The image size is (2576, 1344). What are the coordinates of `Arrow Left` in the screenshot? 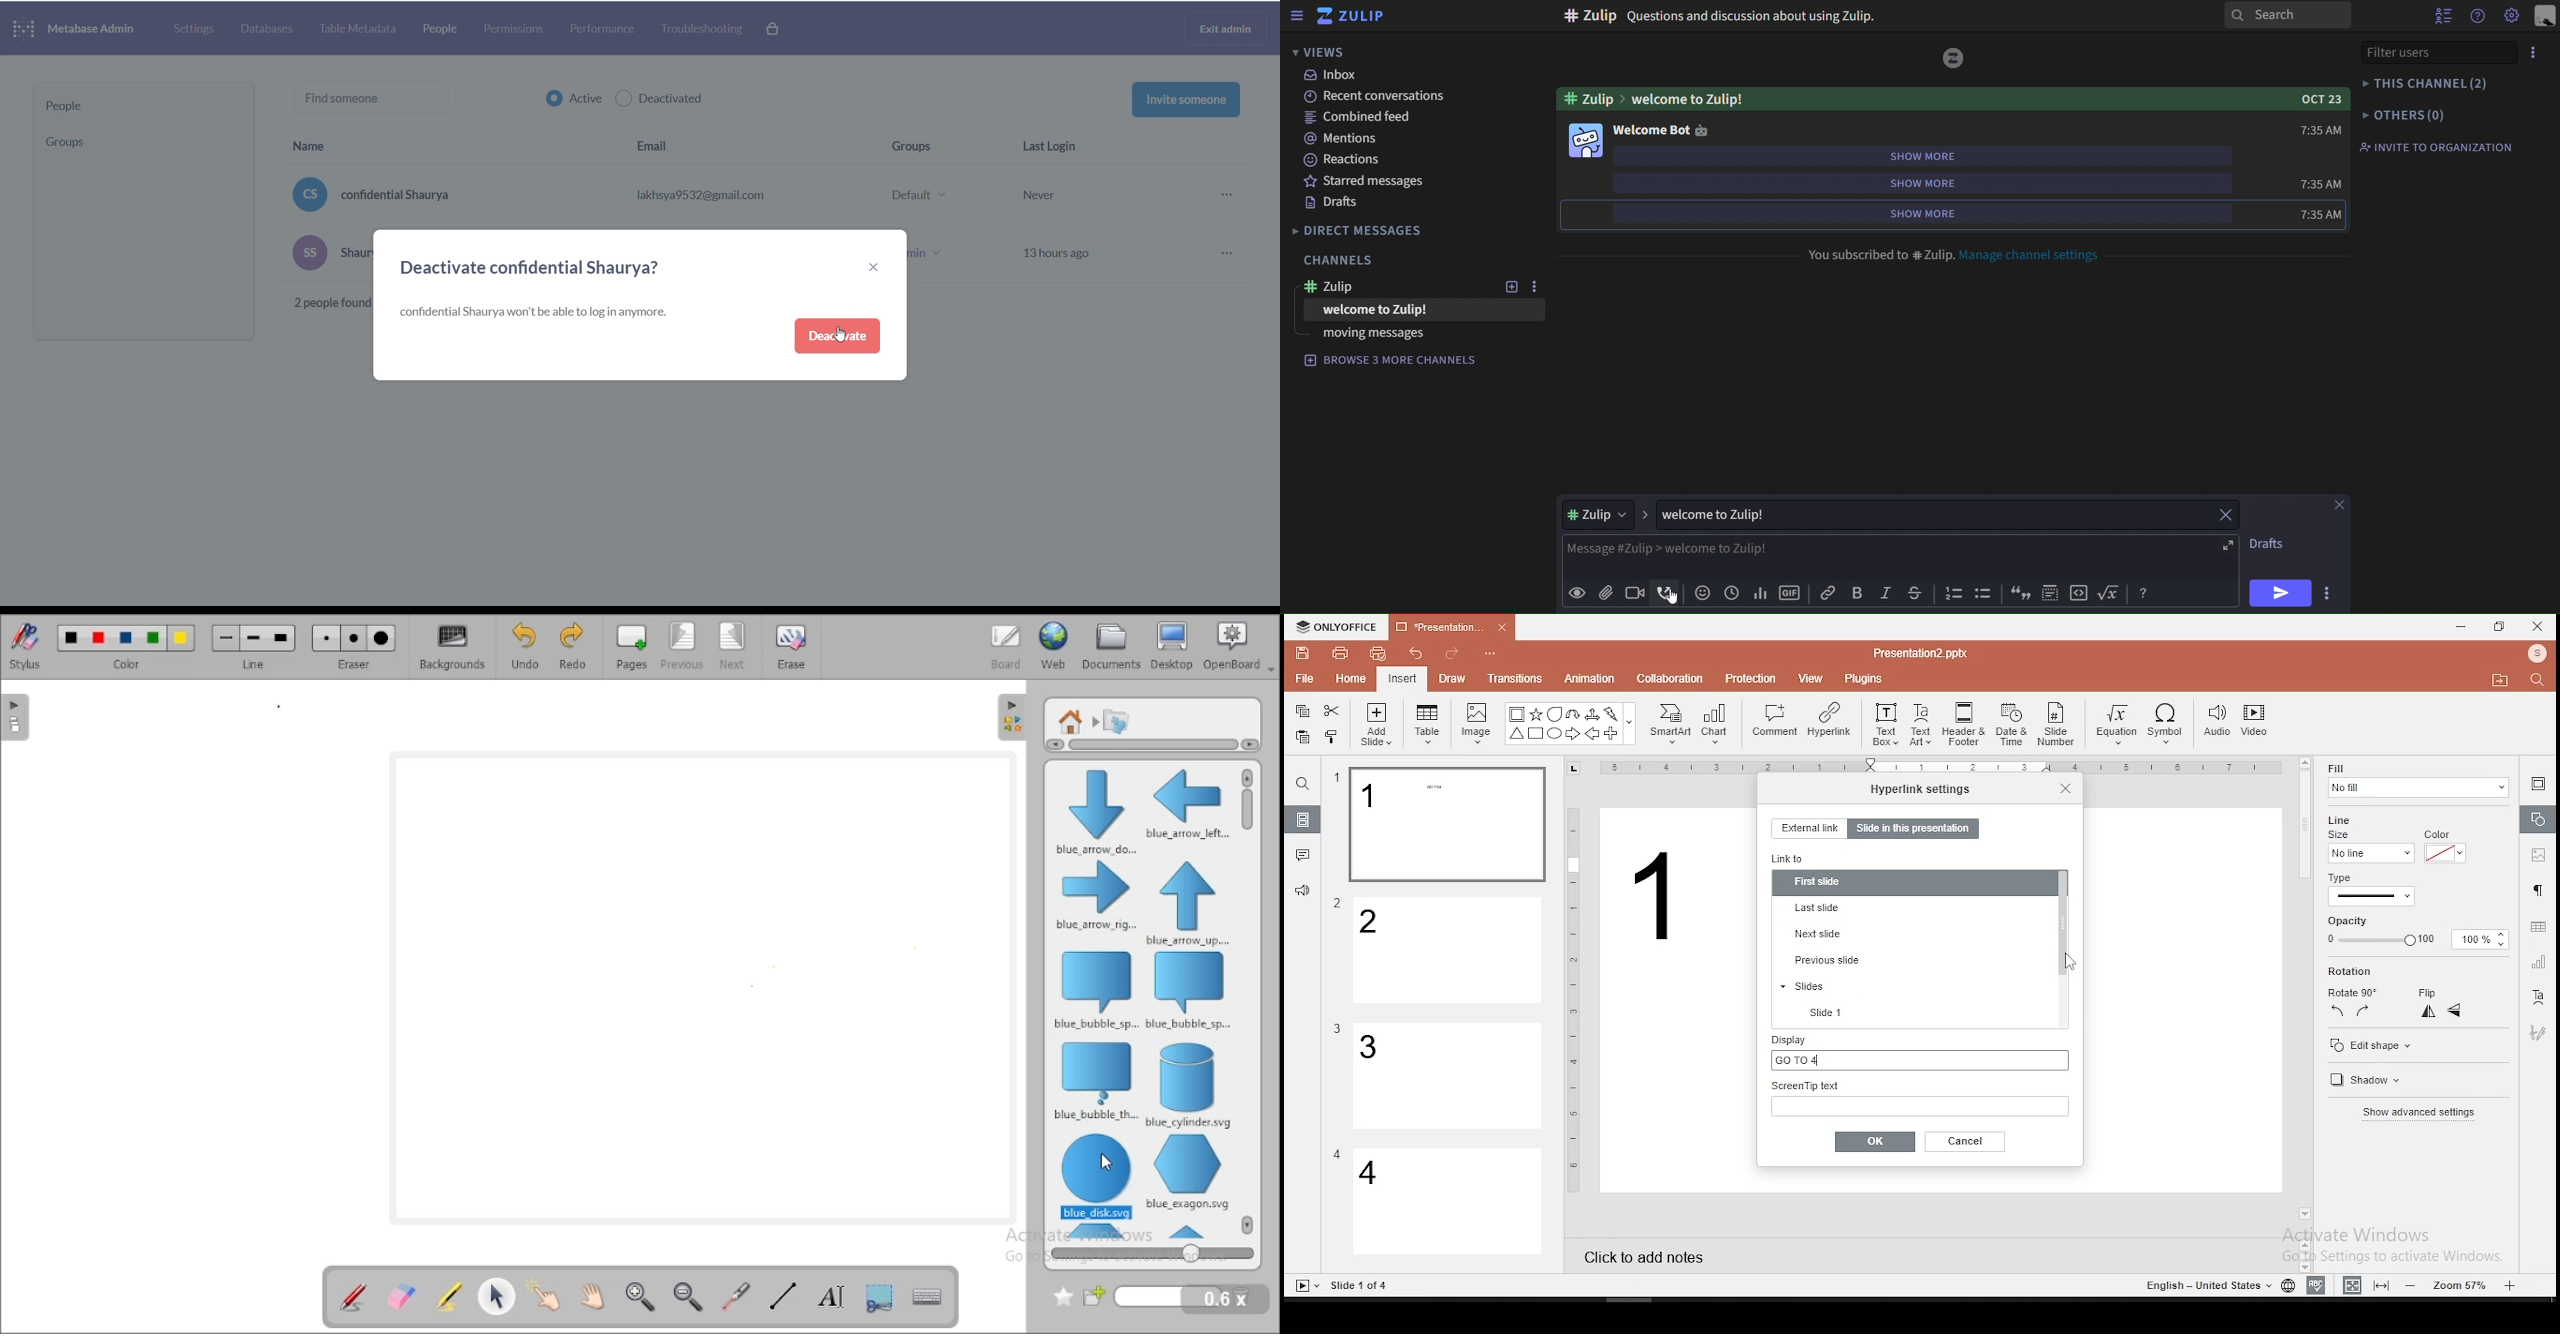 It's located at (1592, 734).